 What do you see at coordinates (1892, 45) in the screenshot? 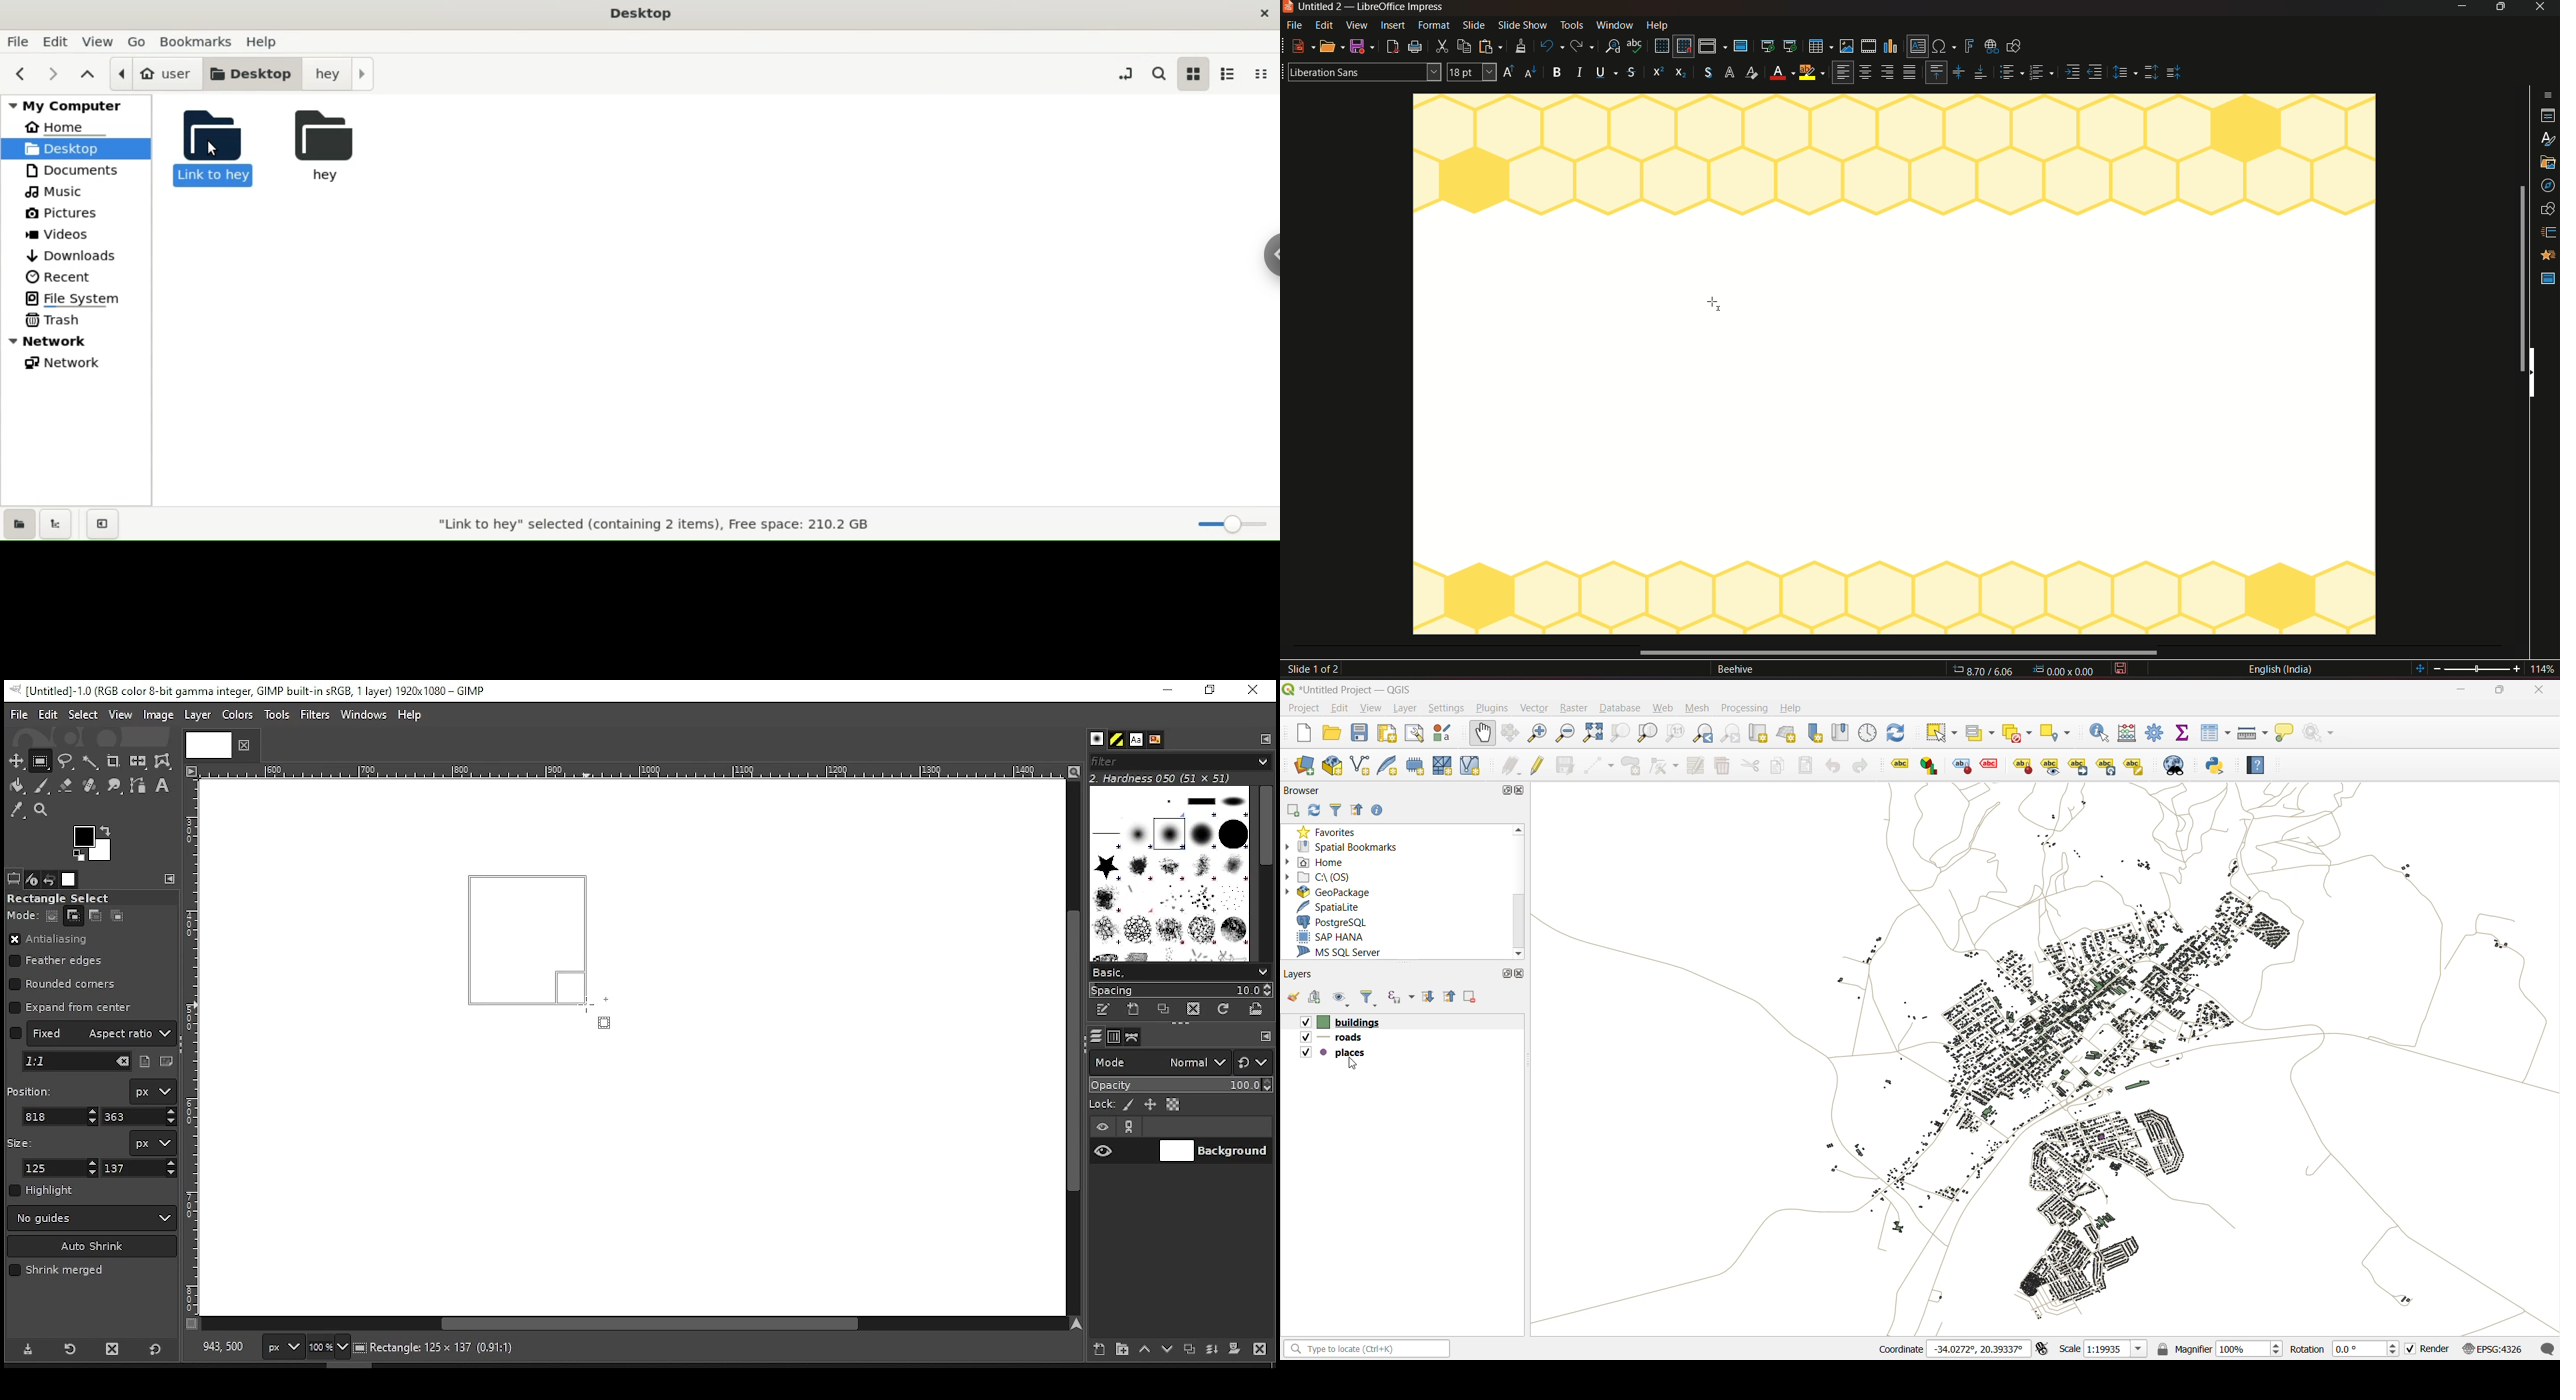
I see `insert chart` at bounding box center [1892, 45].